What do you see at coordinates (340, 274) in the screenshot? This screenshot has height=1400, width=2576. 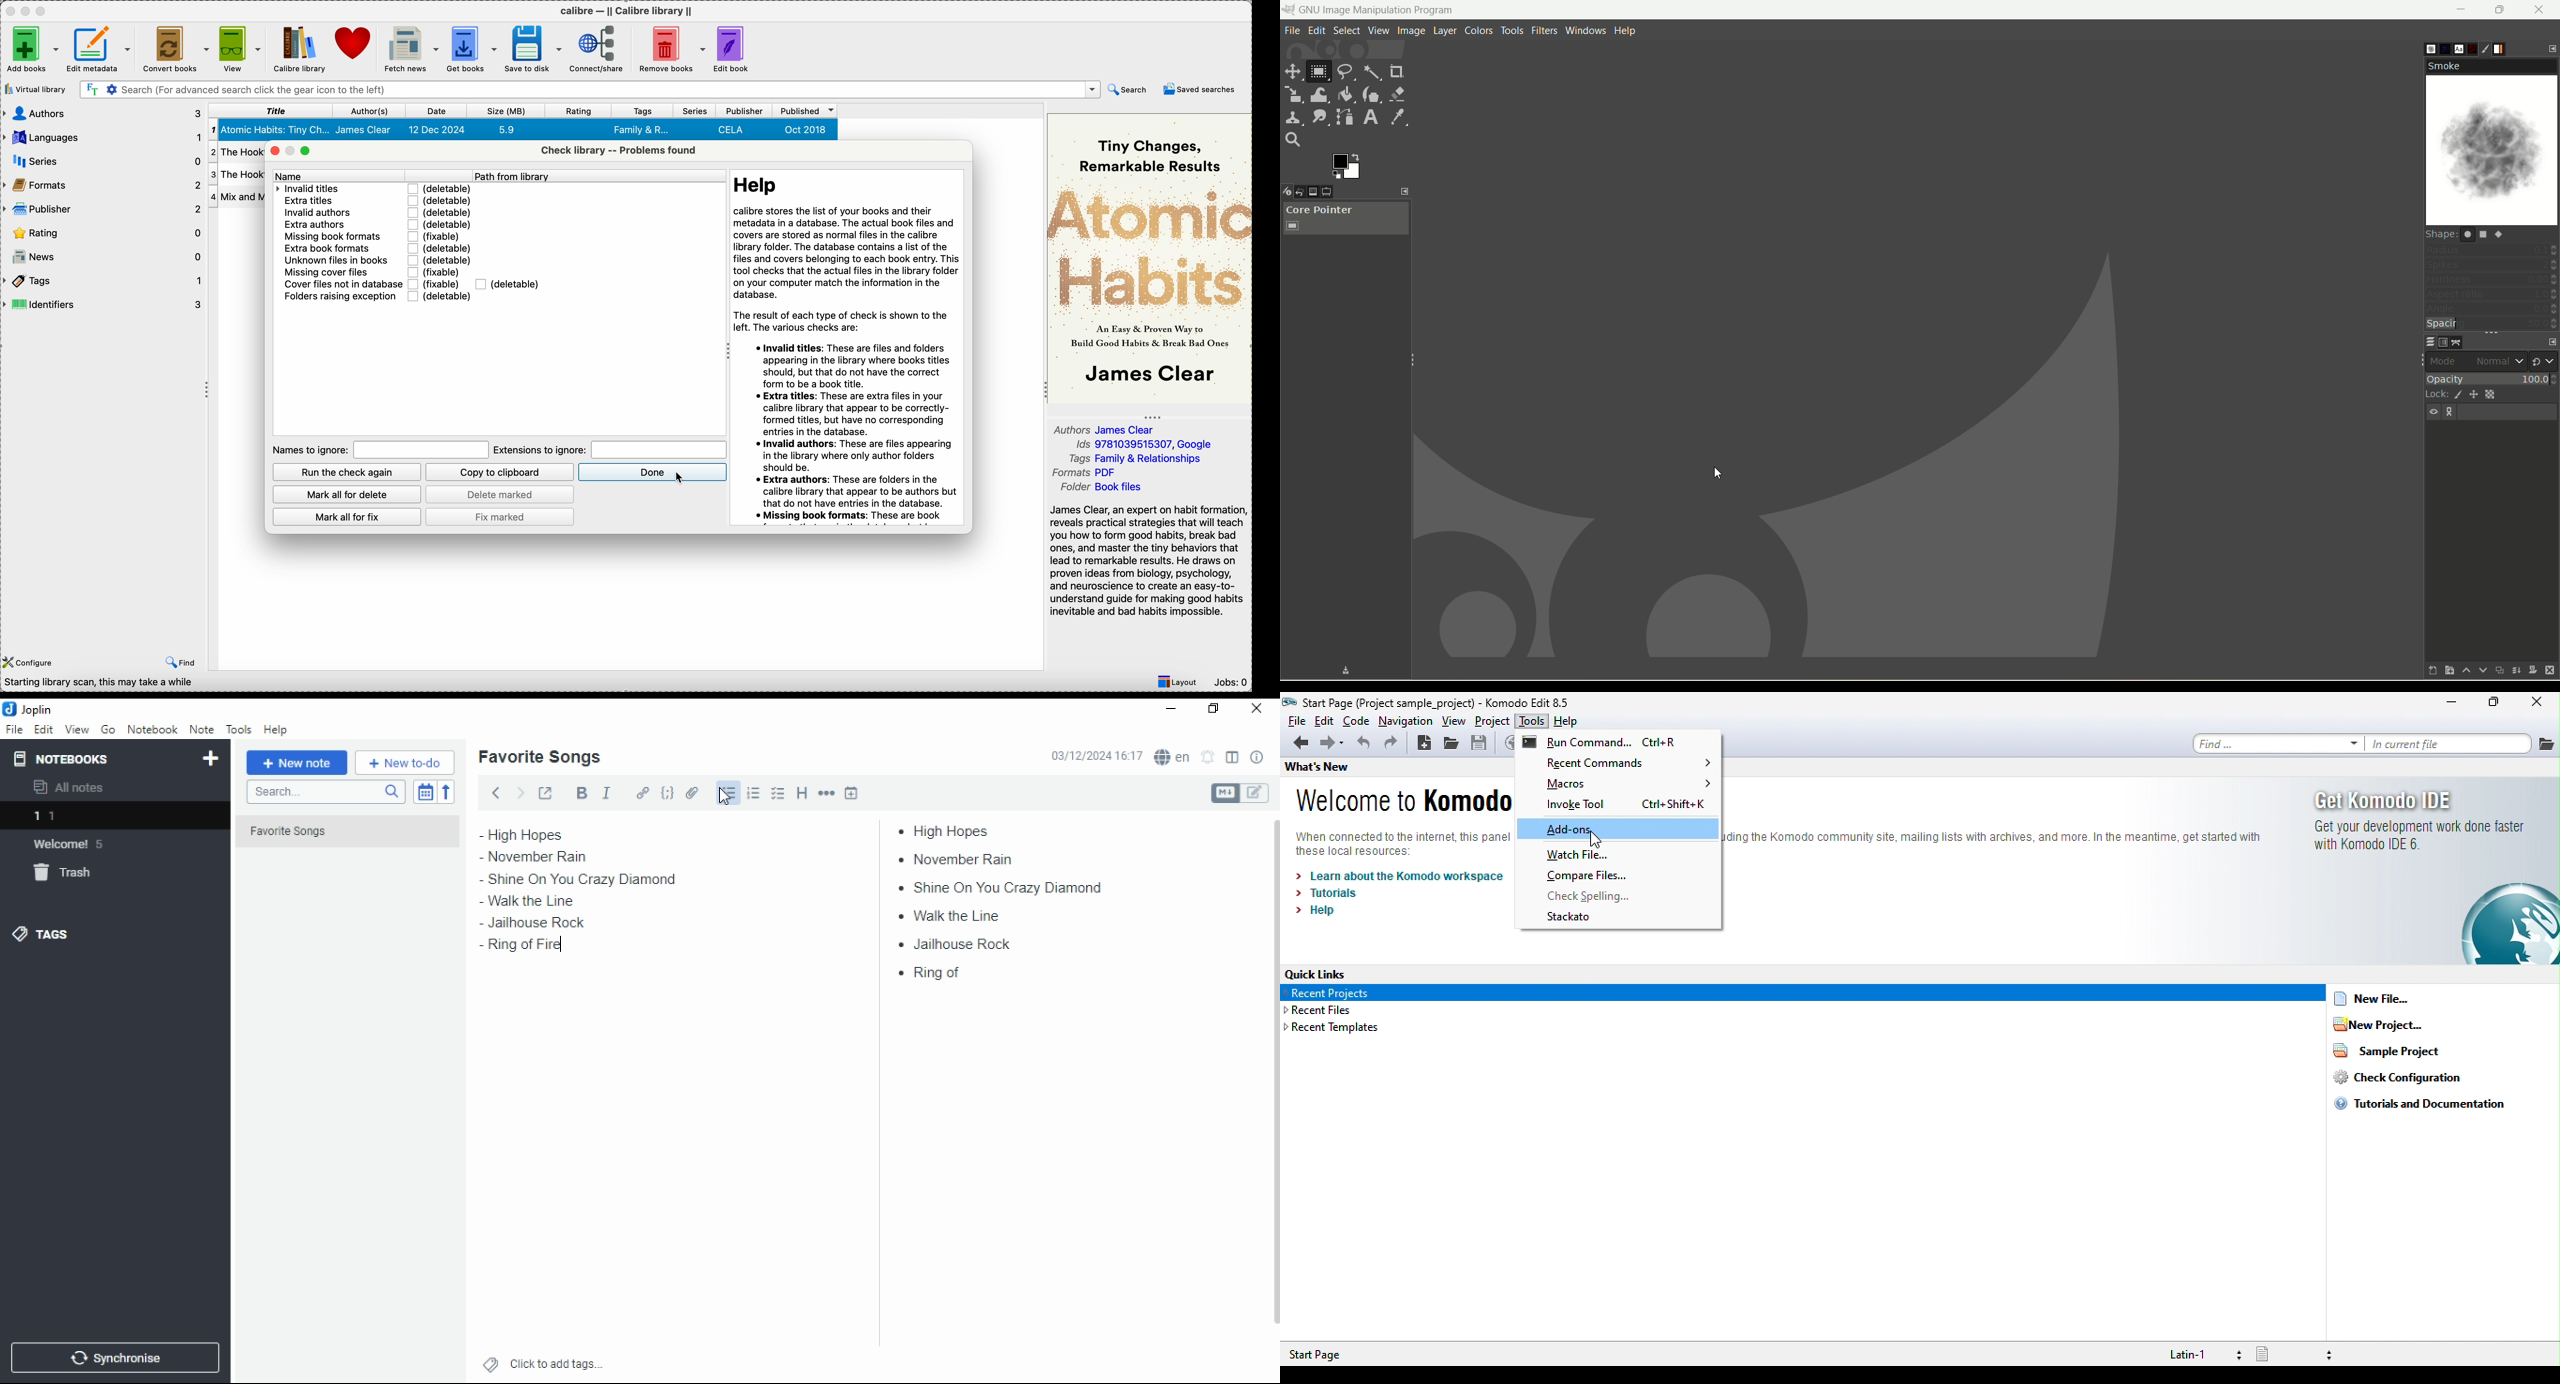 I see `missing cover files` at bounding box center [340, 274].